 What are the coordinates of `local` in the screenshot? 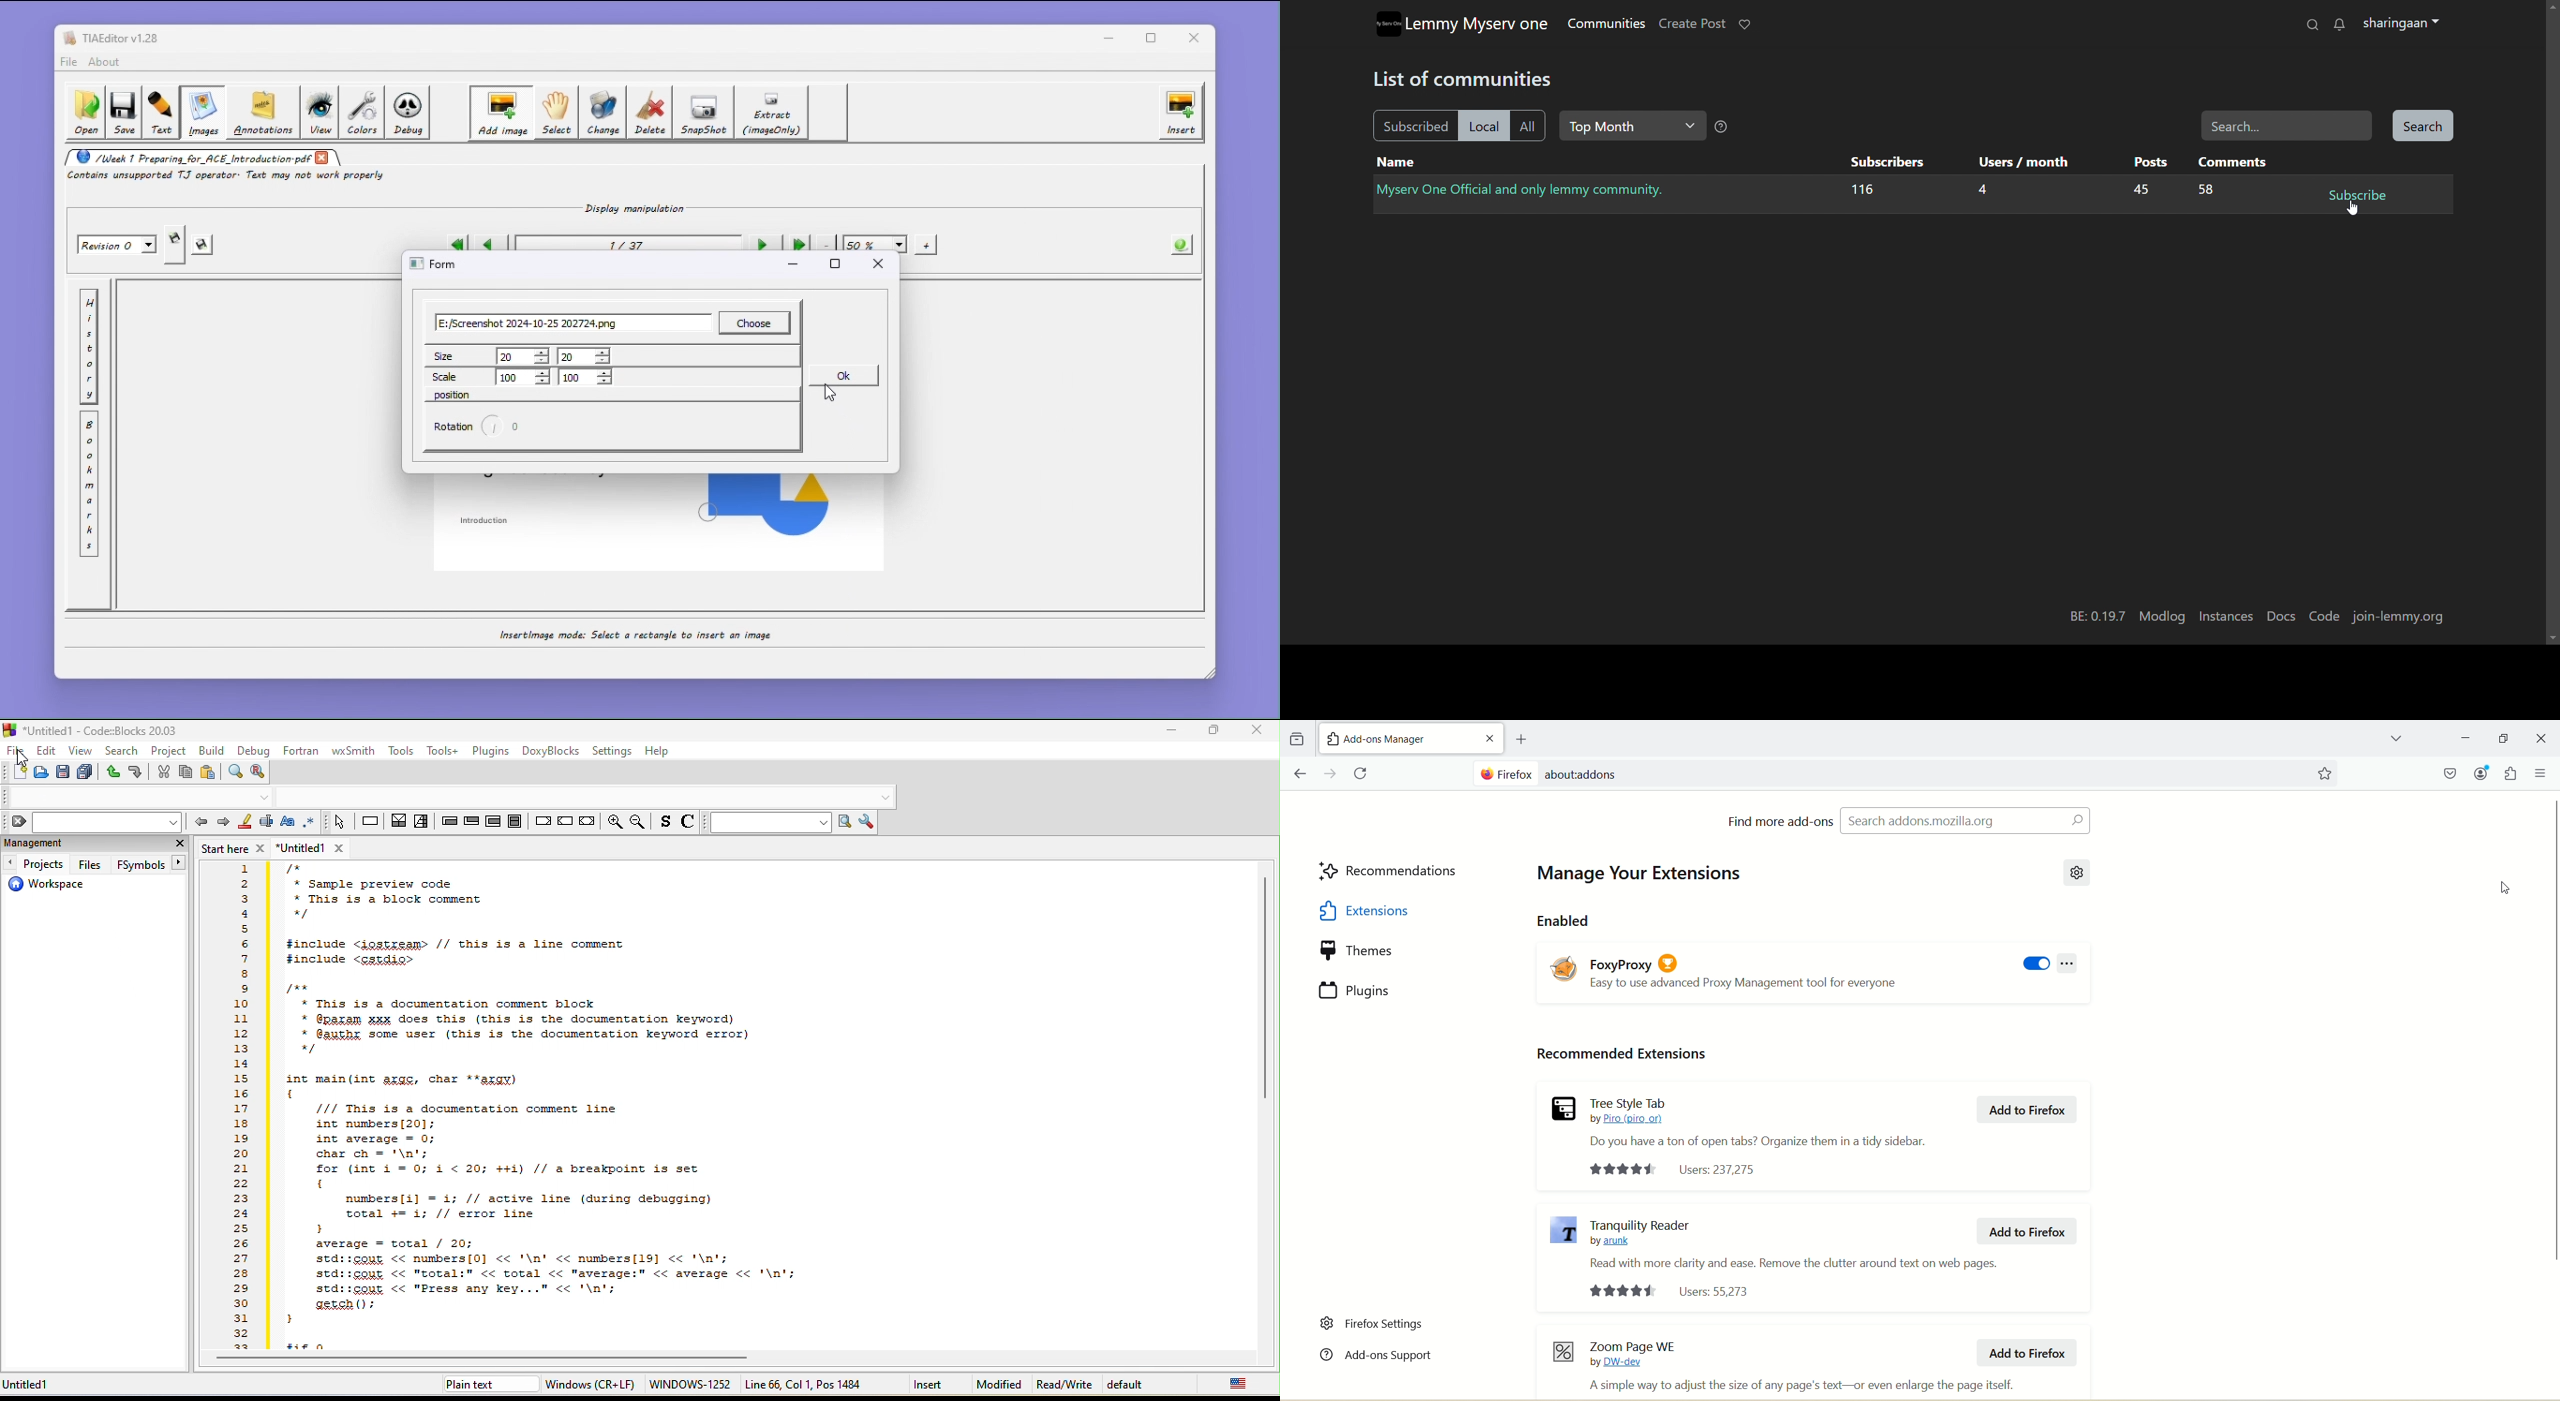 It's located at (1482, 126).